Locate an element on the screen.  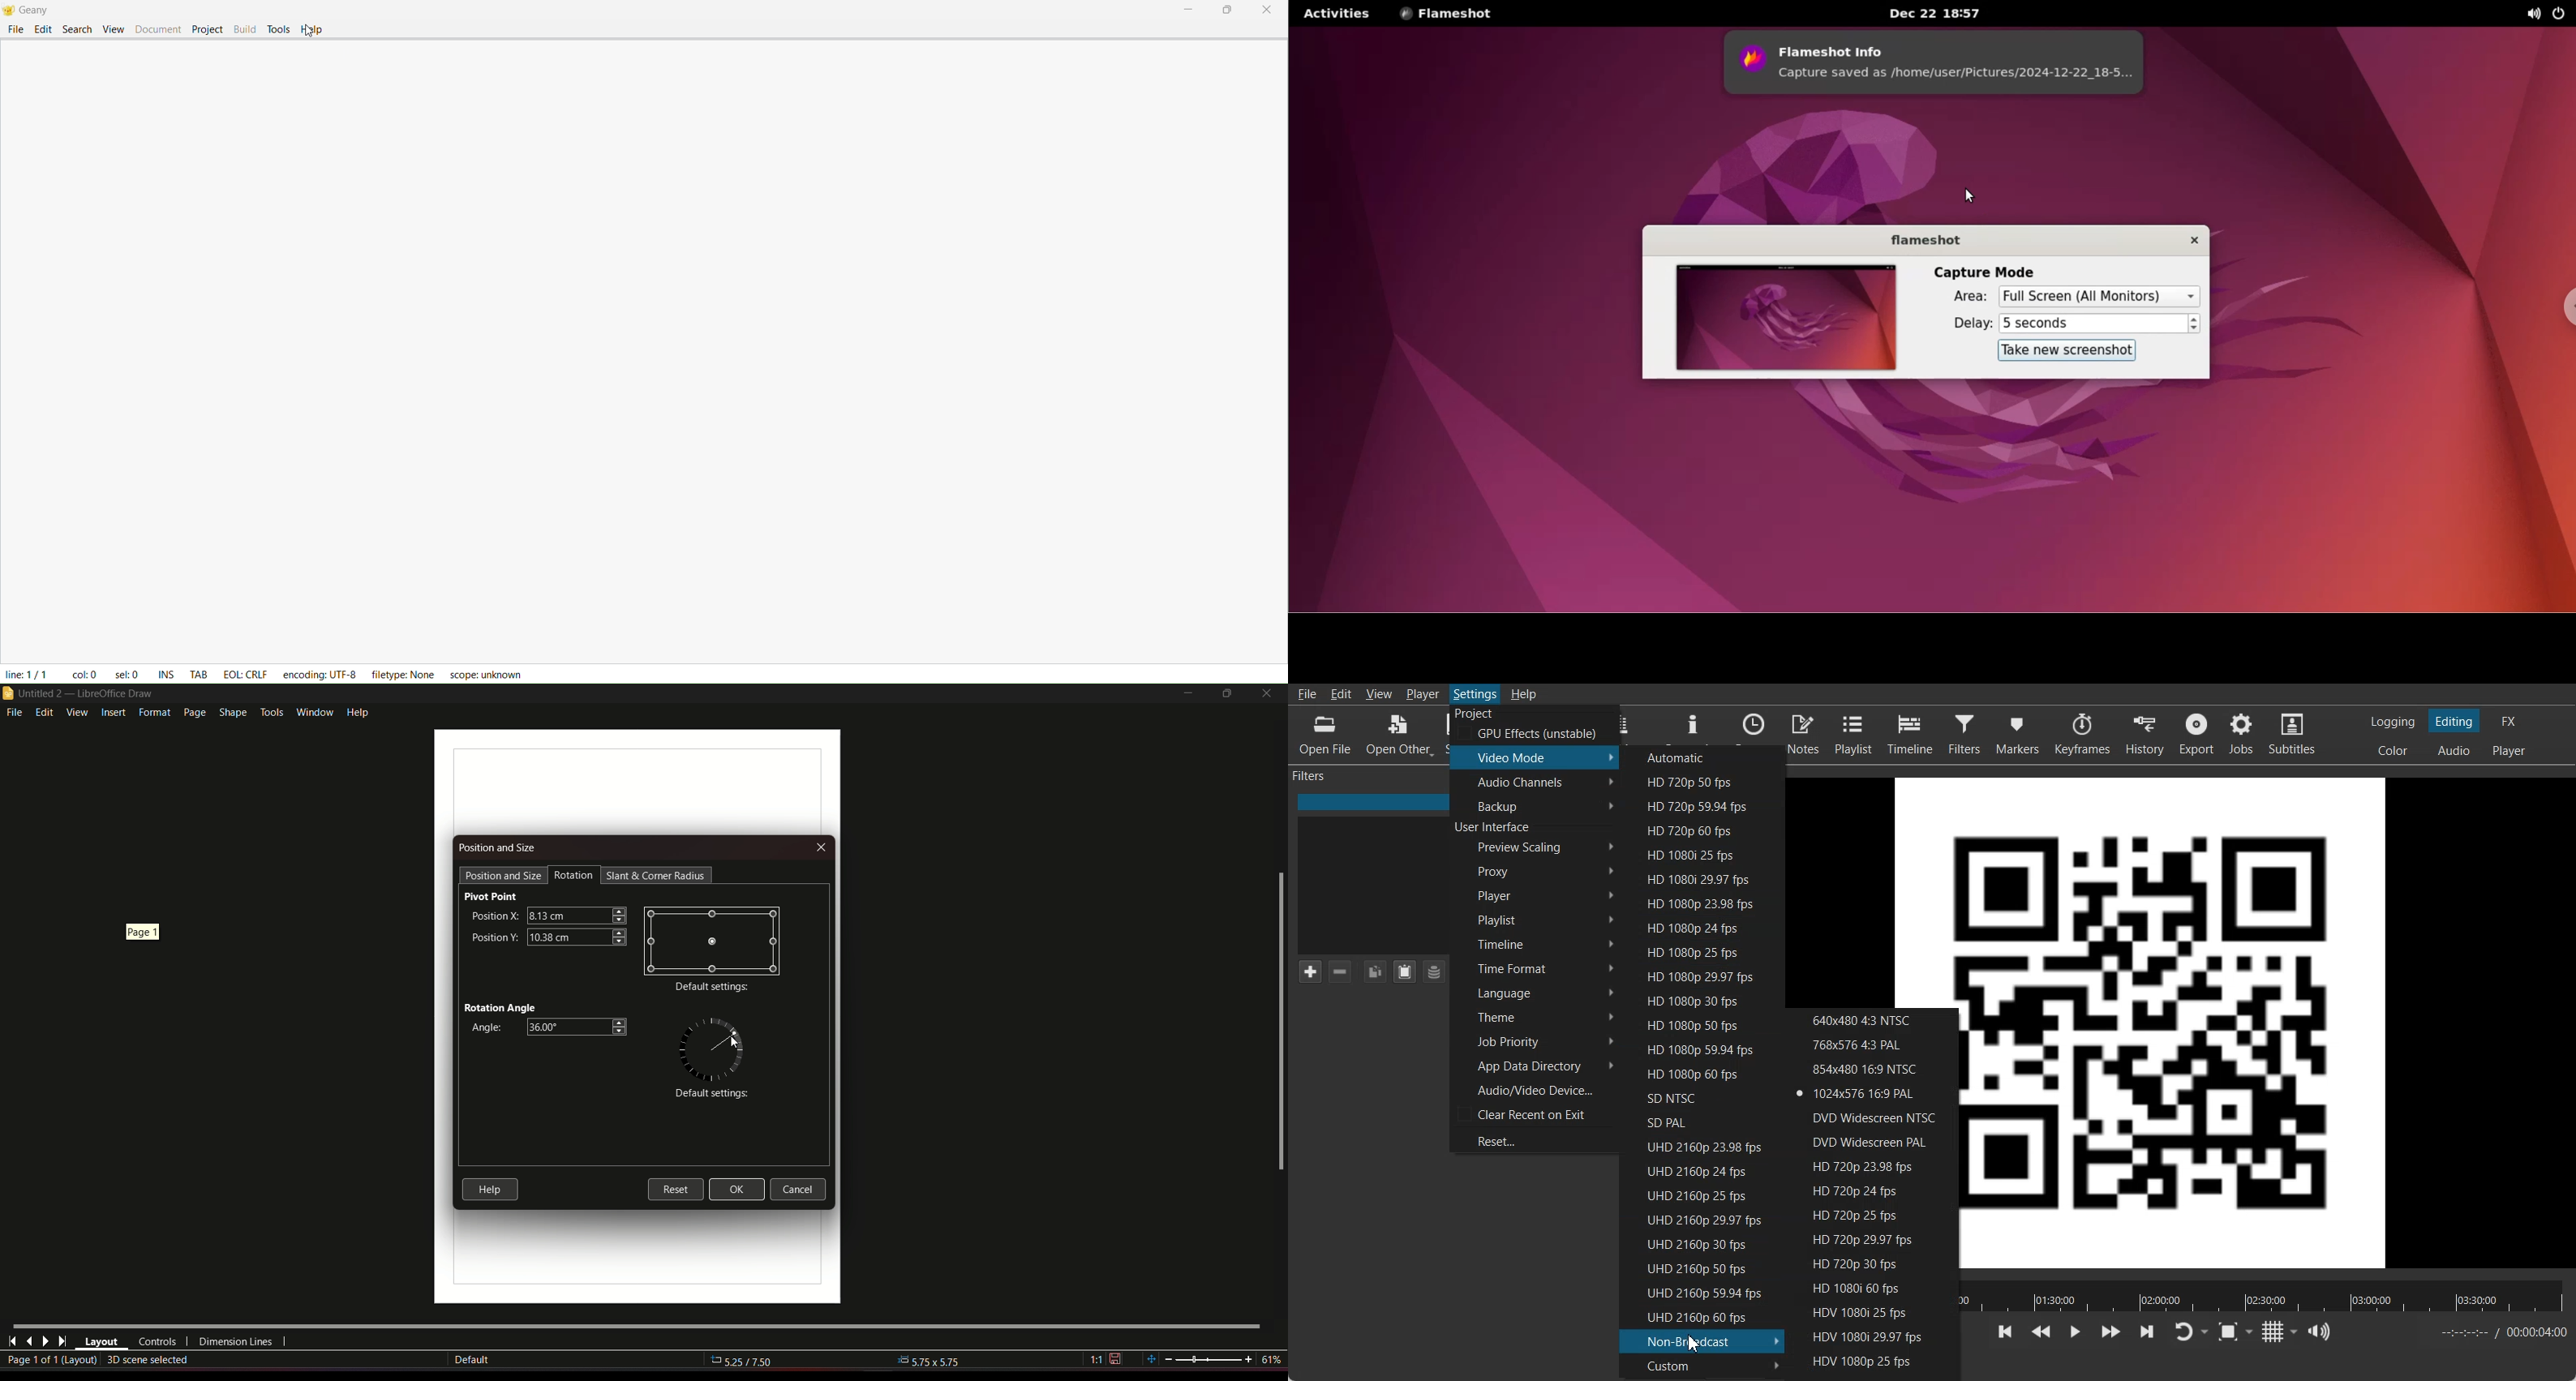
Text is located at coordinates (1494, 828).